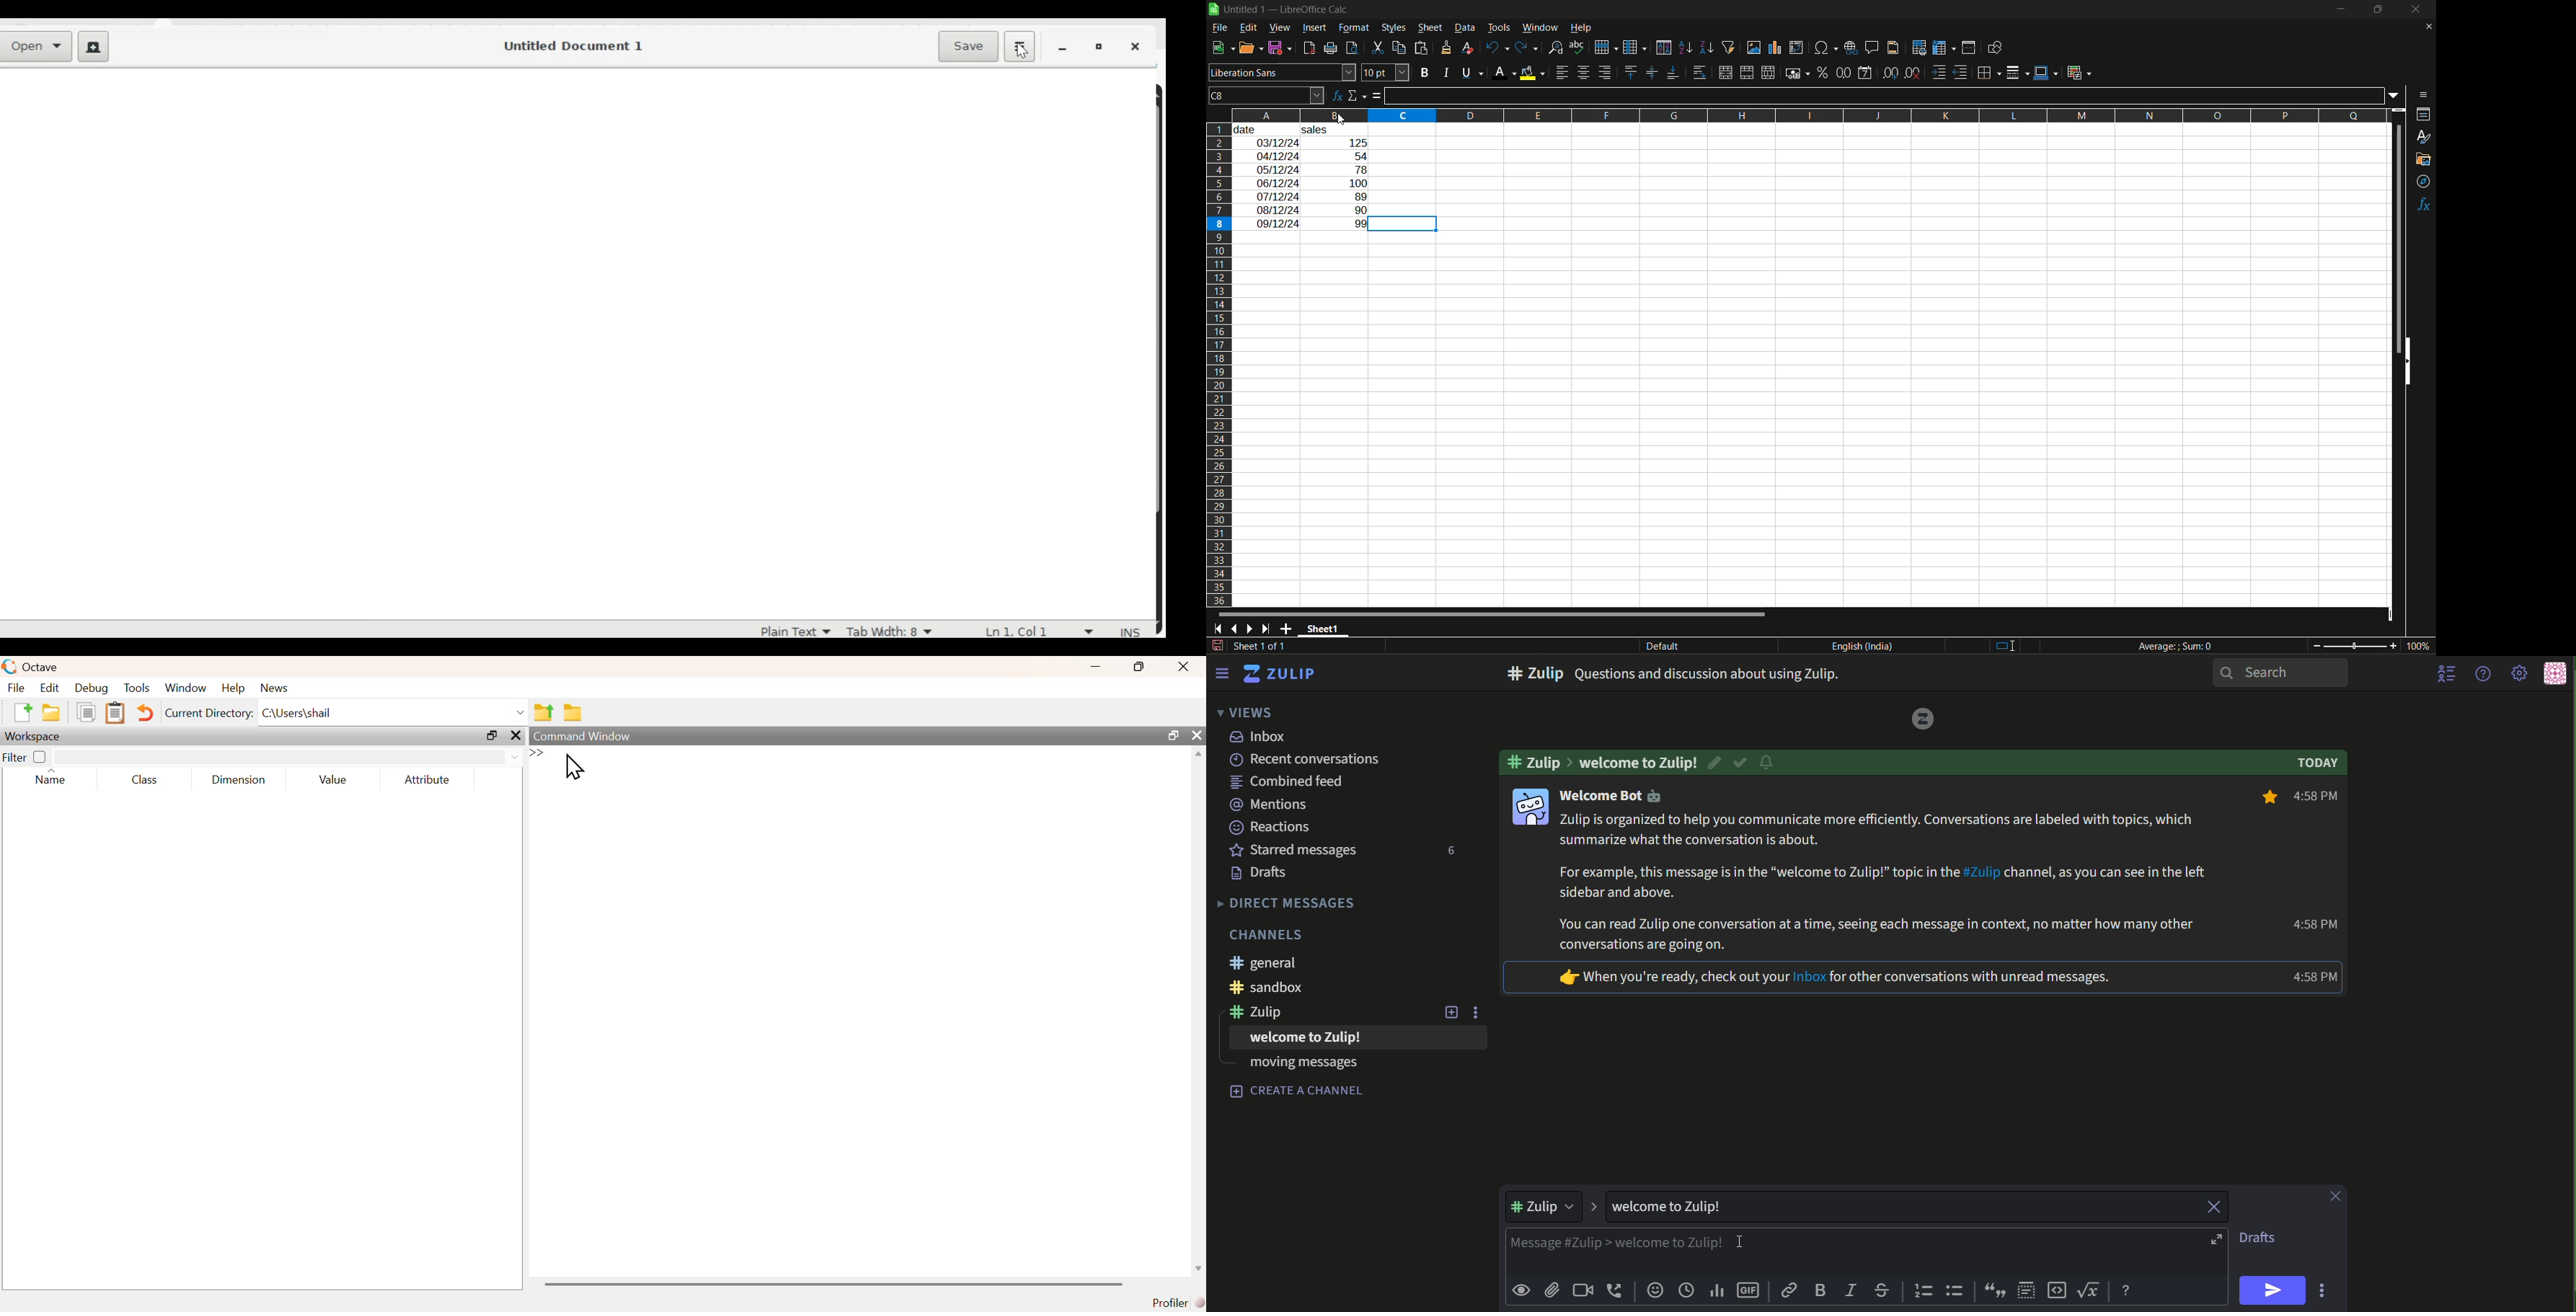 Image resolution: width=2576 pixels, height=1316 pixels. I want to click on bullet formatting, so click(1956, 1292).